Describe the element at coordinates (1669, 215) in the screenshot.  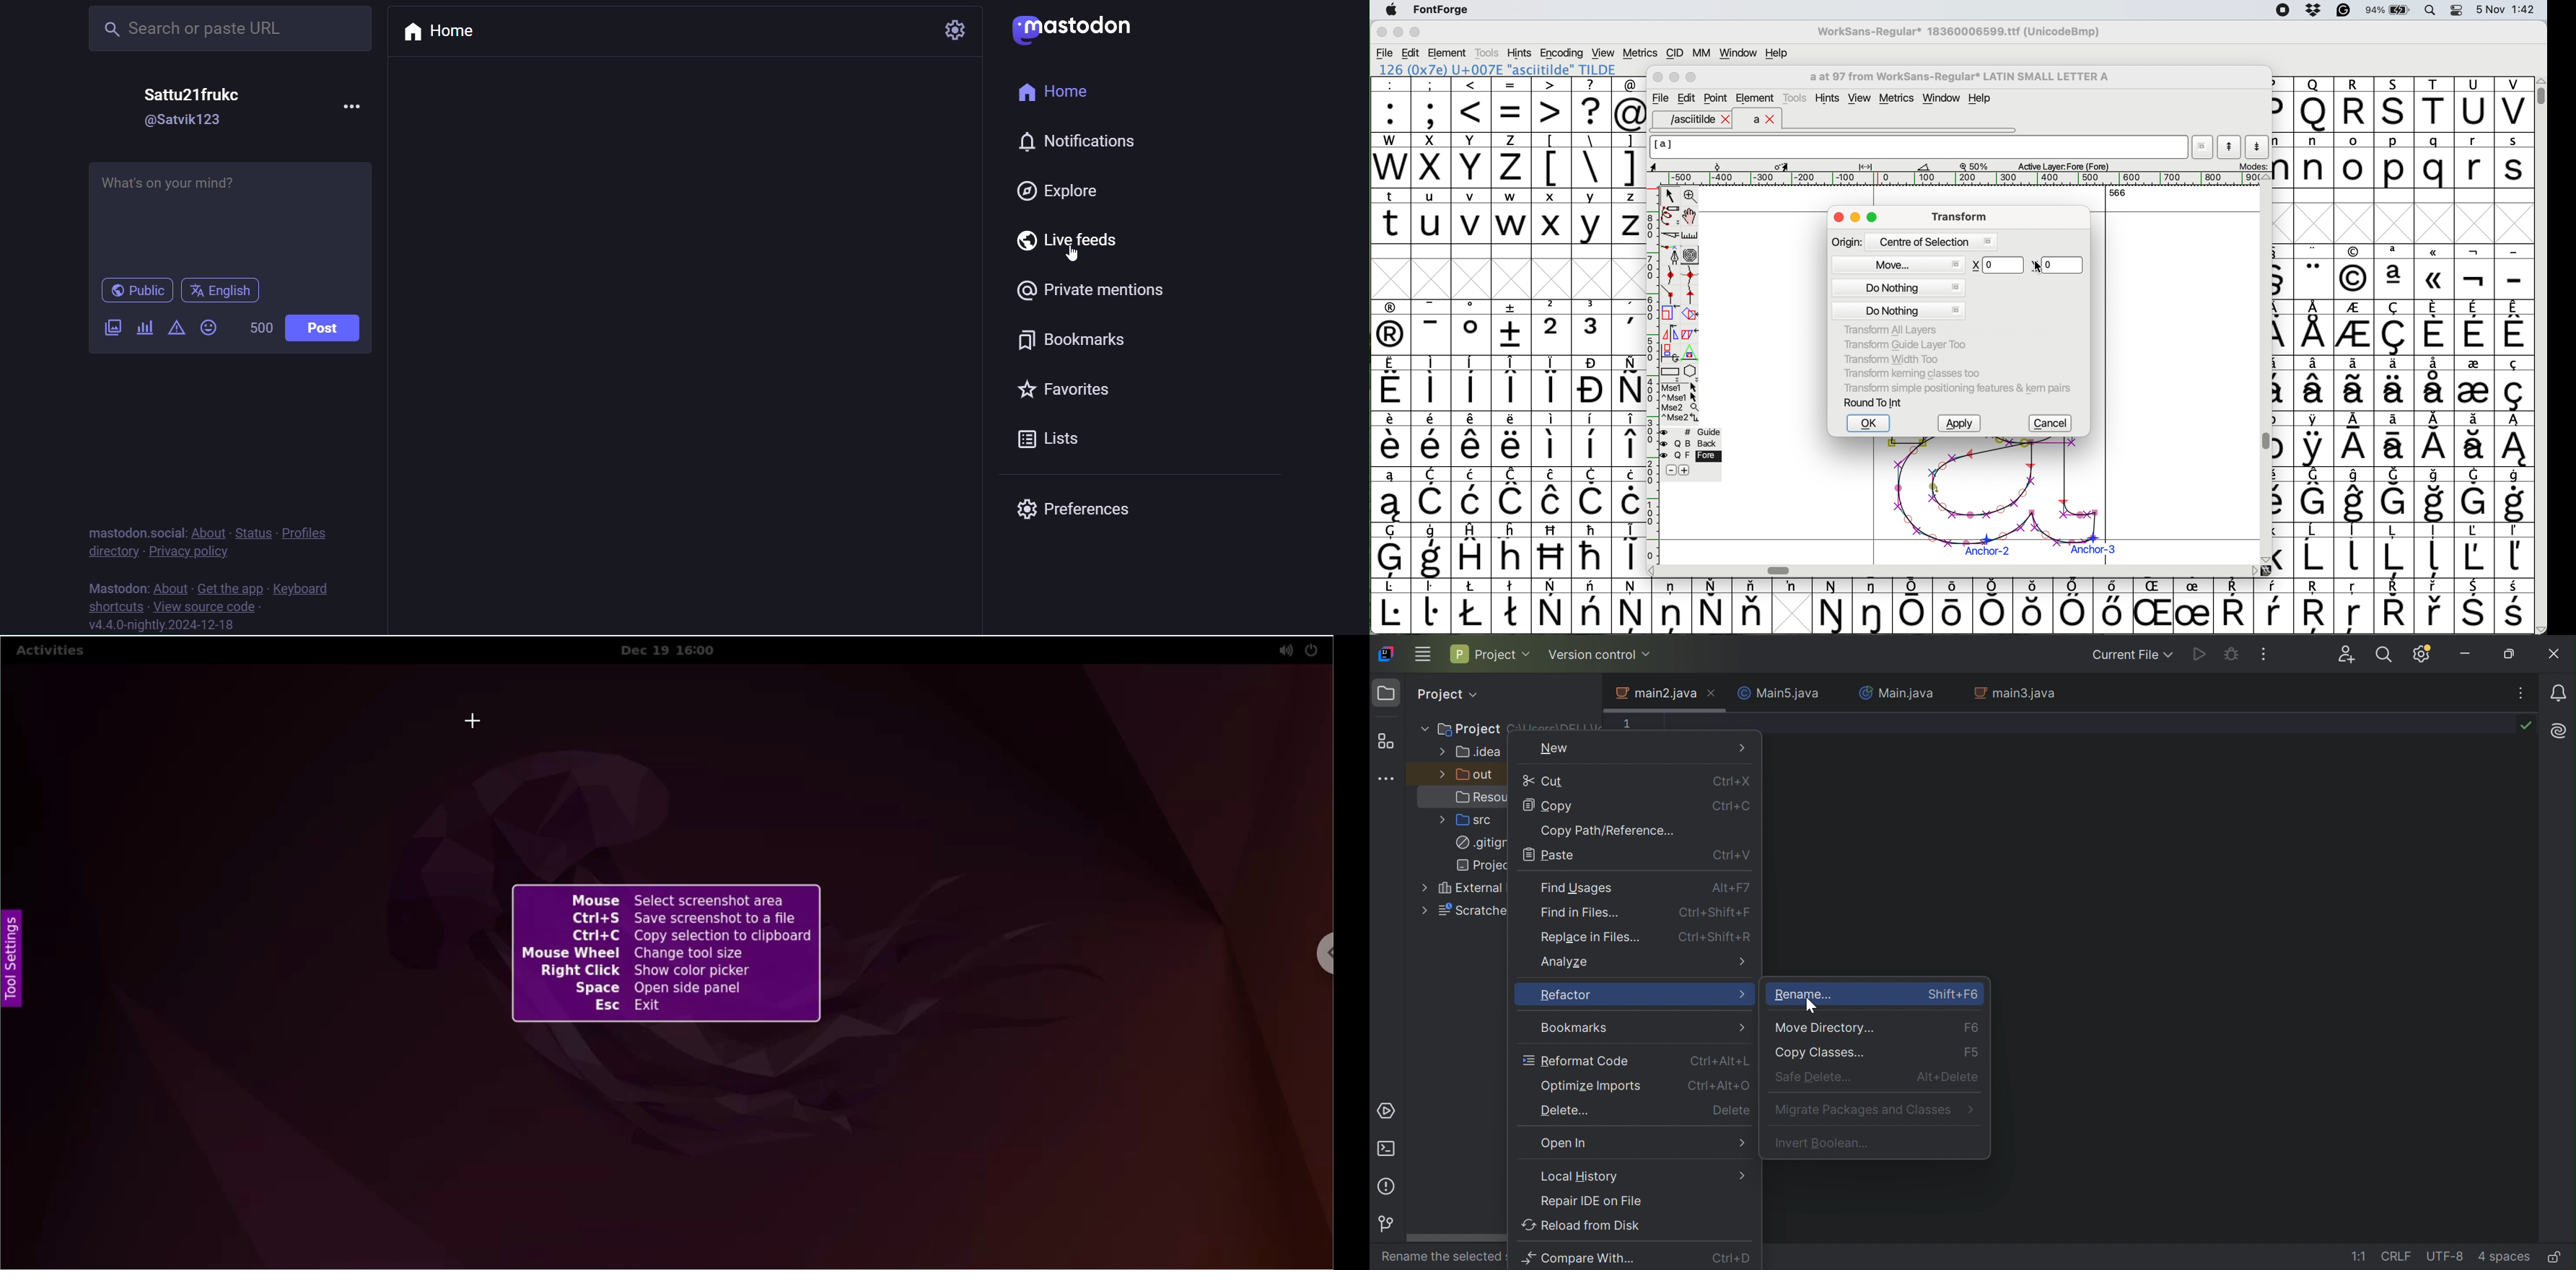
I see `draw freehand curve` at that location.